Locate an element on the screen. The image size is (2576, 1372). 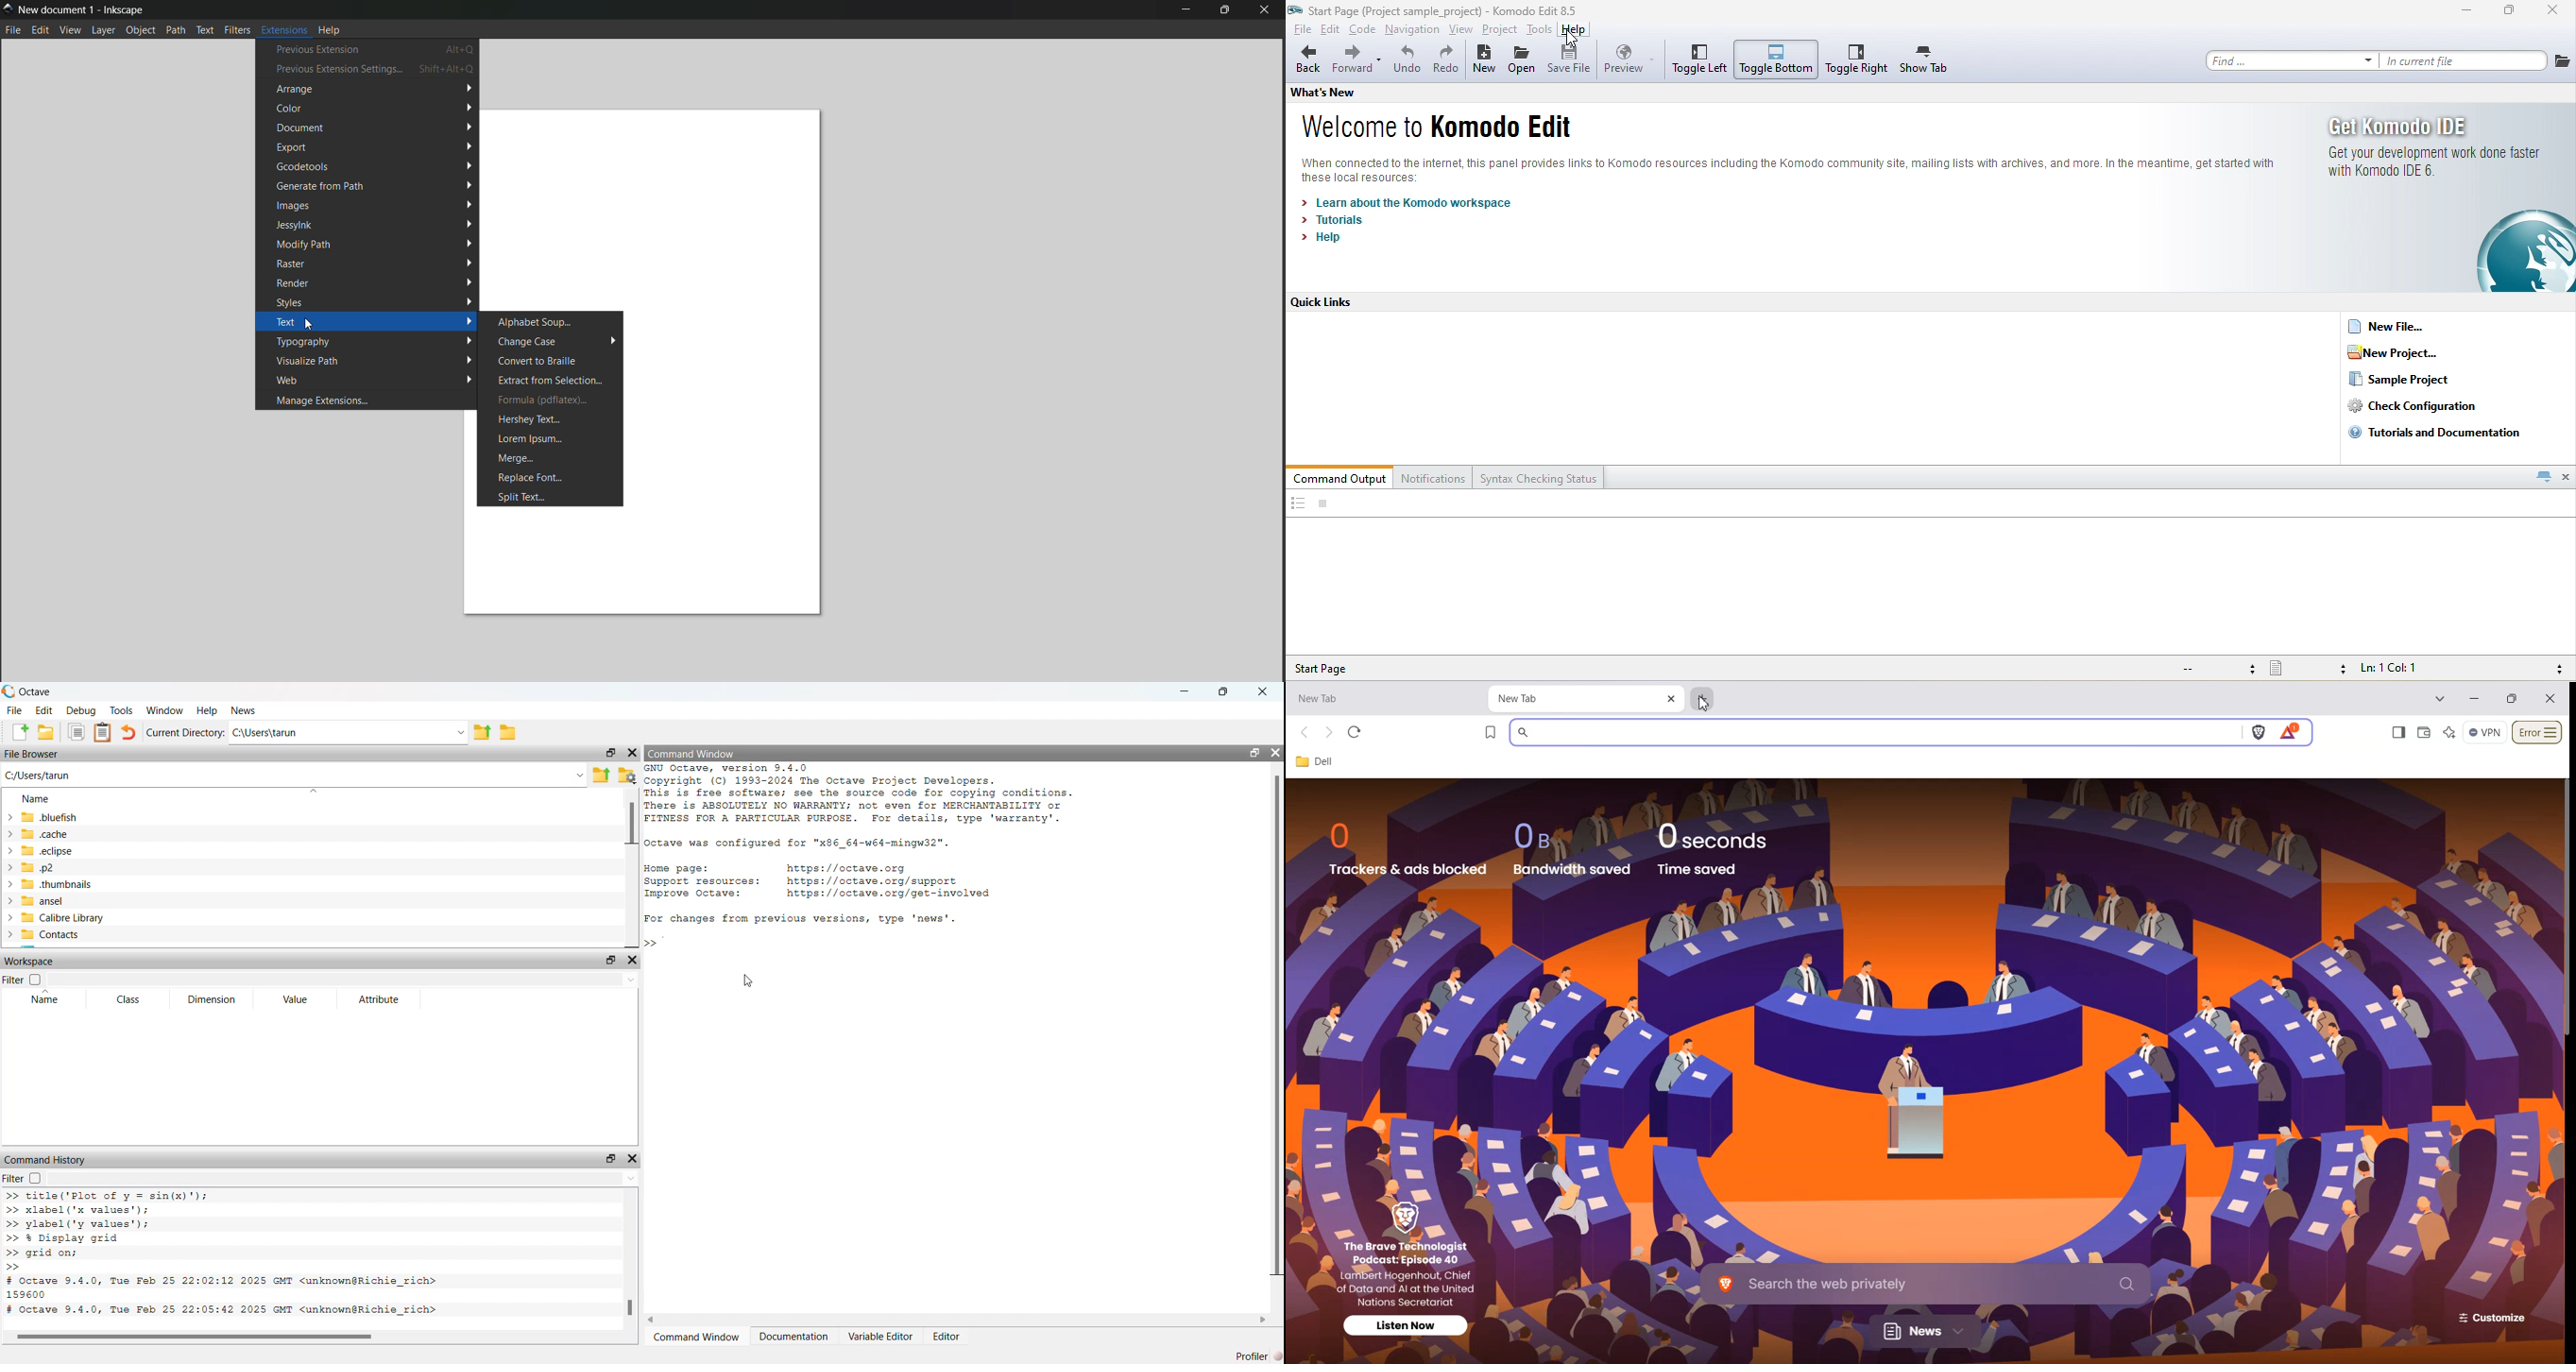
2 Octave was configured for "x86_64-w64-mingw32". is located at coordinates (820, 843).